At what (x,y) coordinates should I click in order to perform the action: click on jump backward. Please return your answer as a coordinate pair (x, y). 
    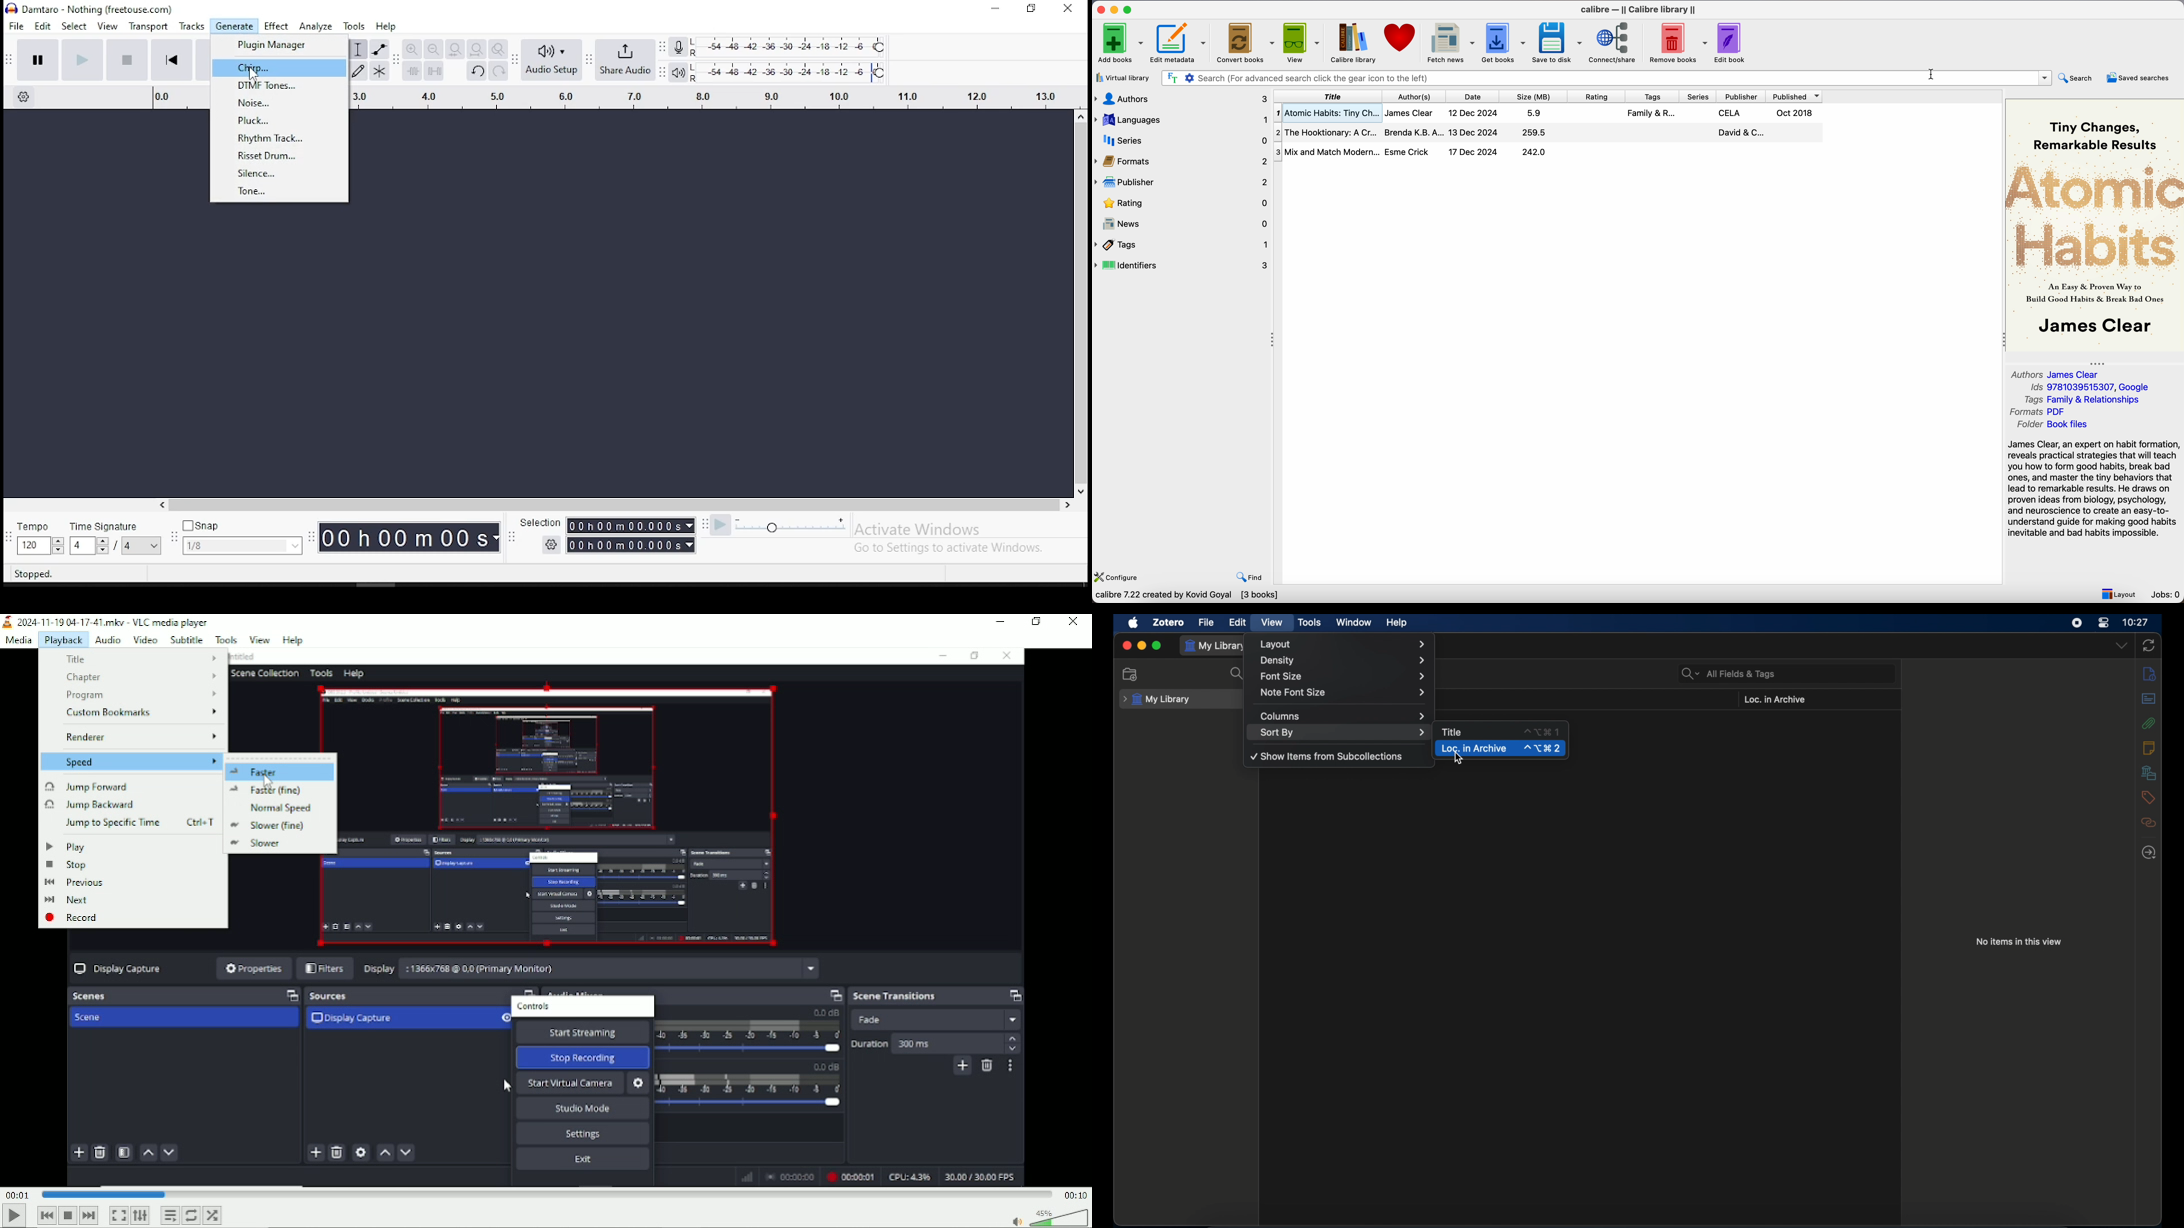
    Looking at the image, I should click on (128, 805).